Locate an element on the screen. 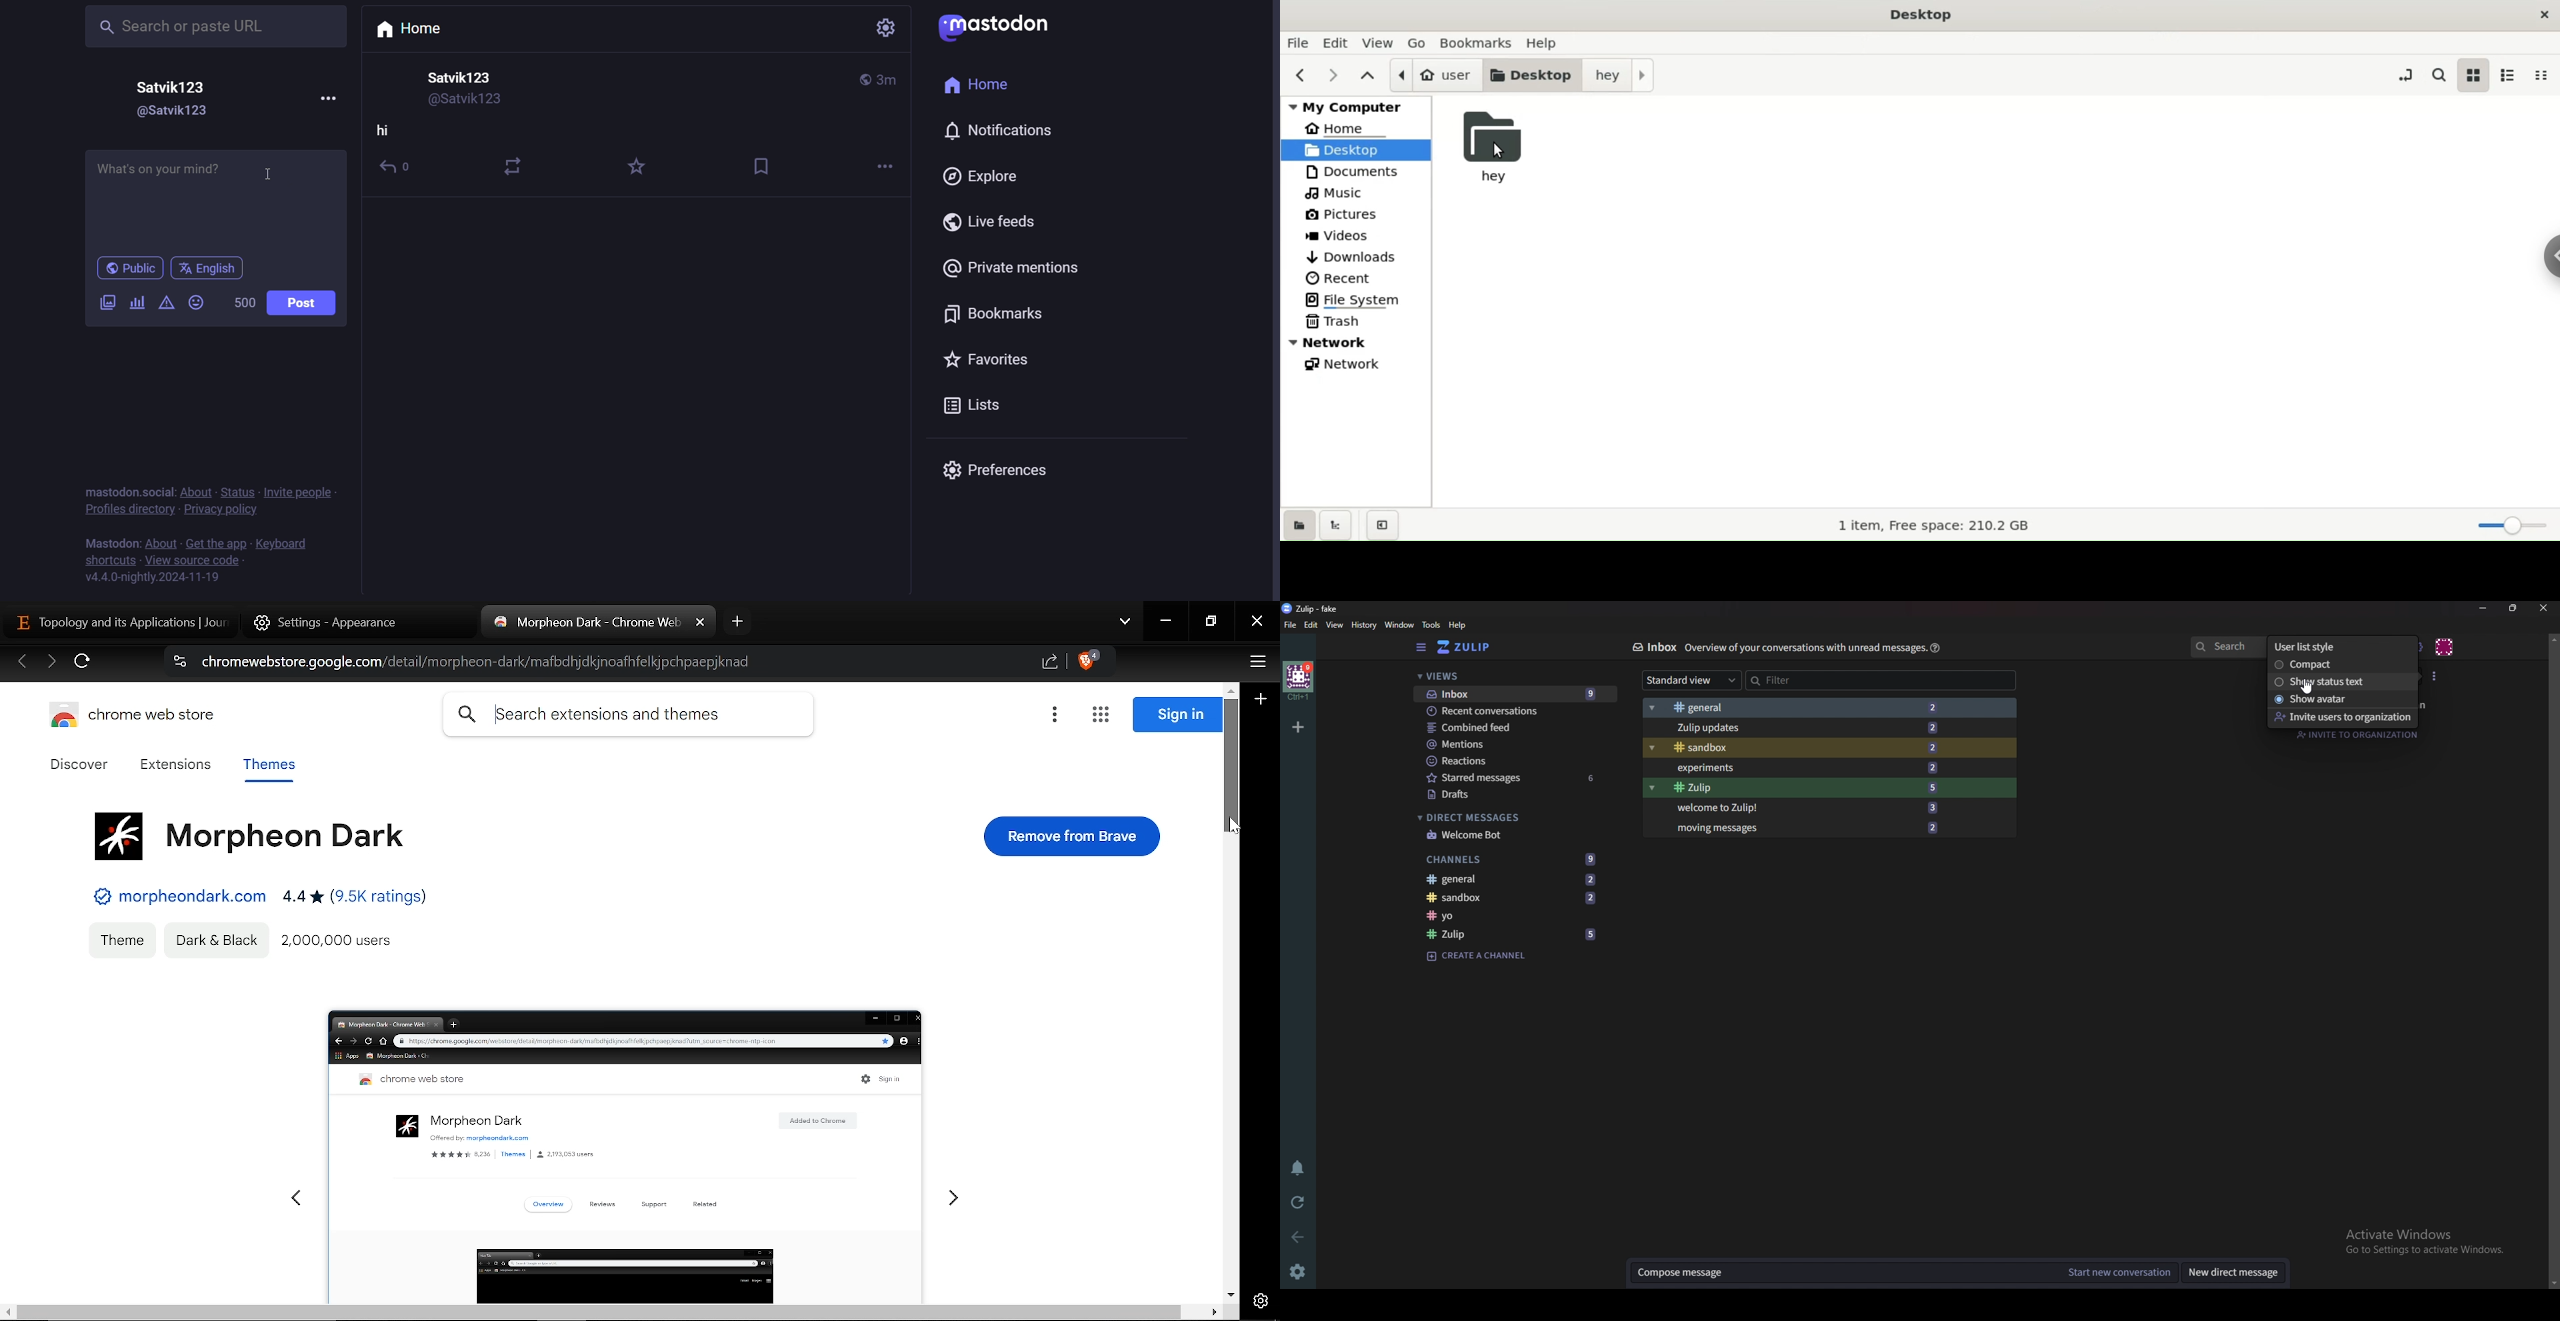 This screenshot has height=1344, width=2576. Moving messages is located at coordinates (1805, 830).